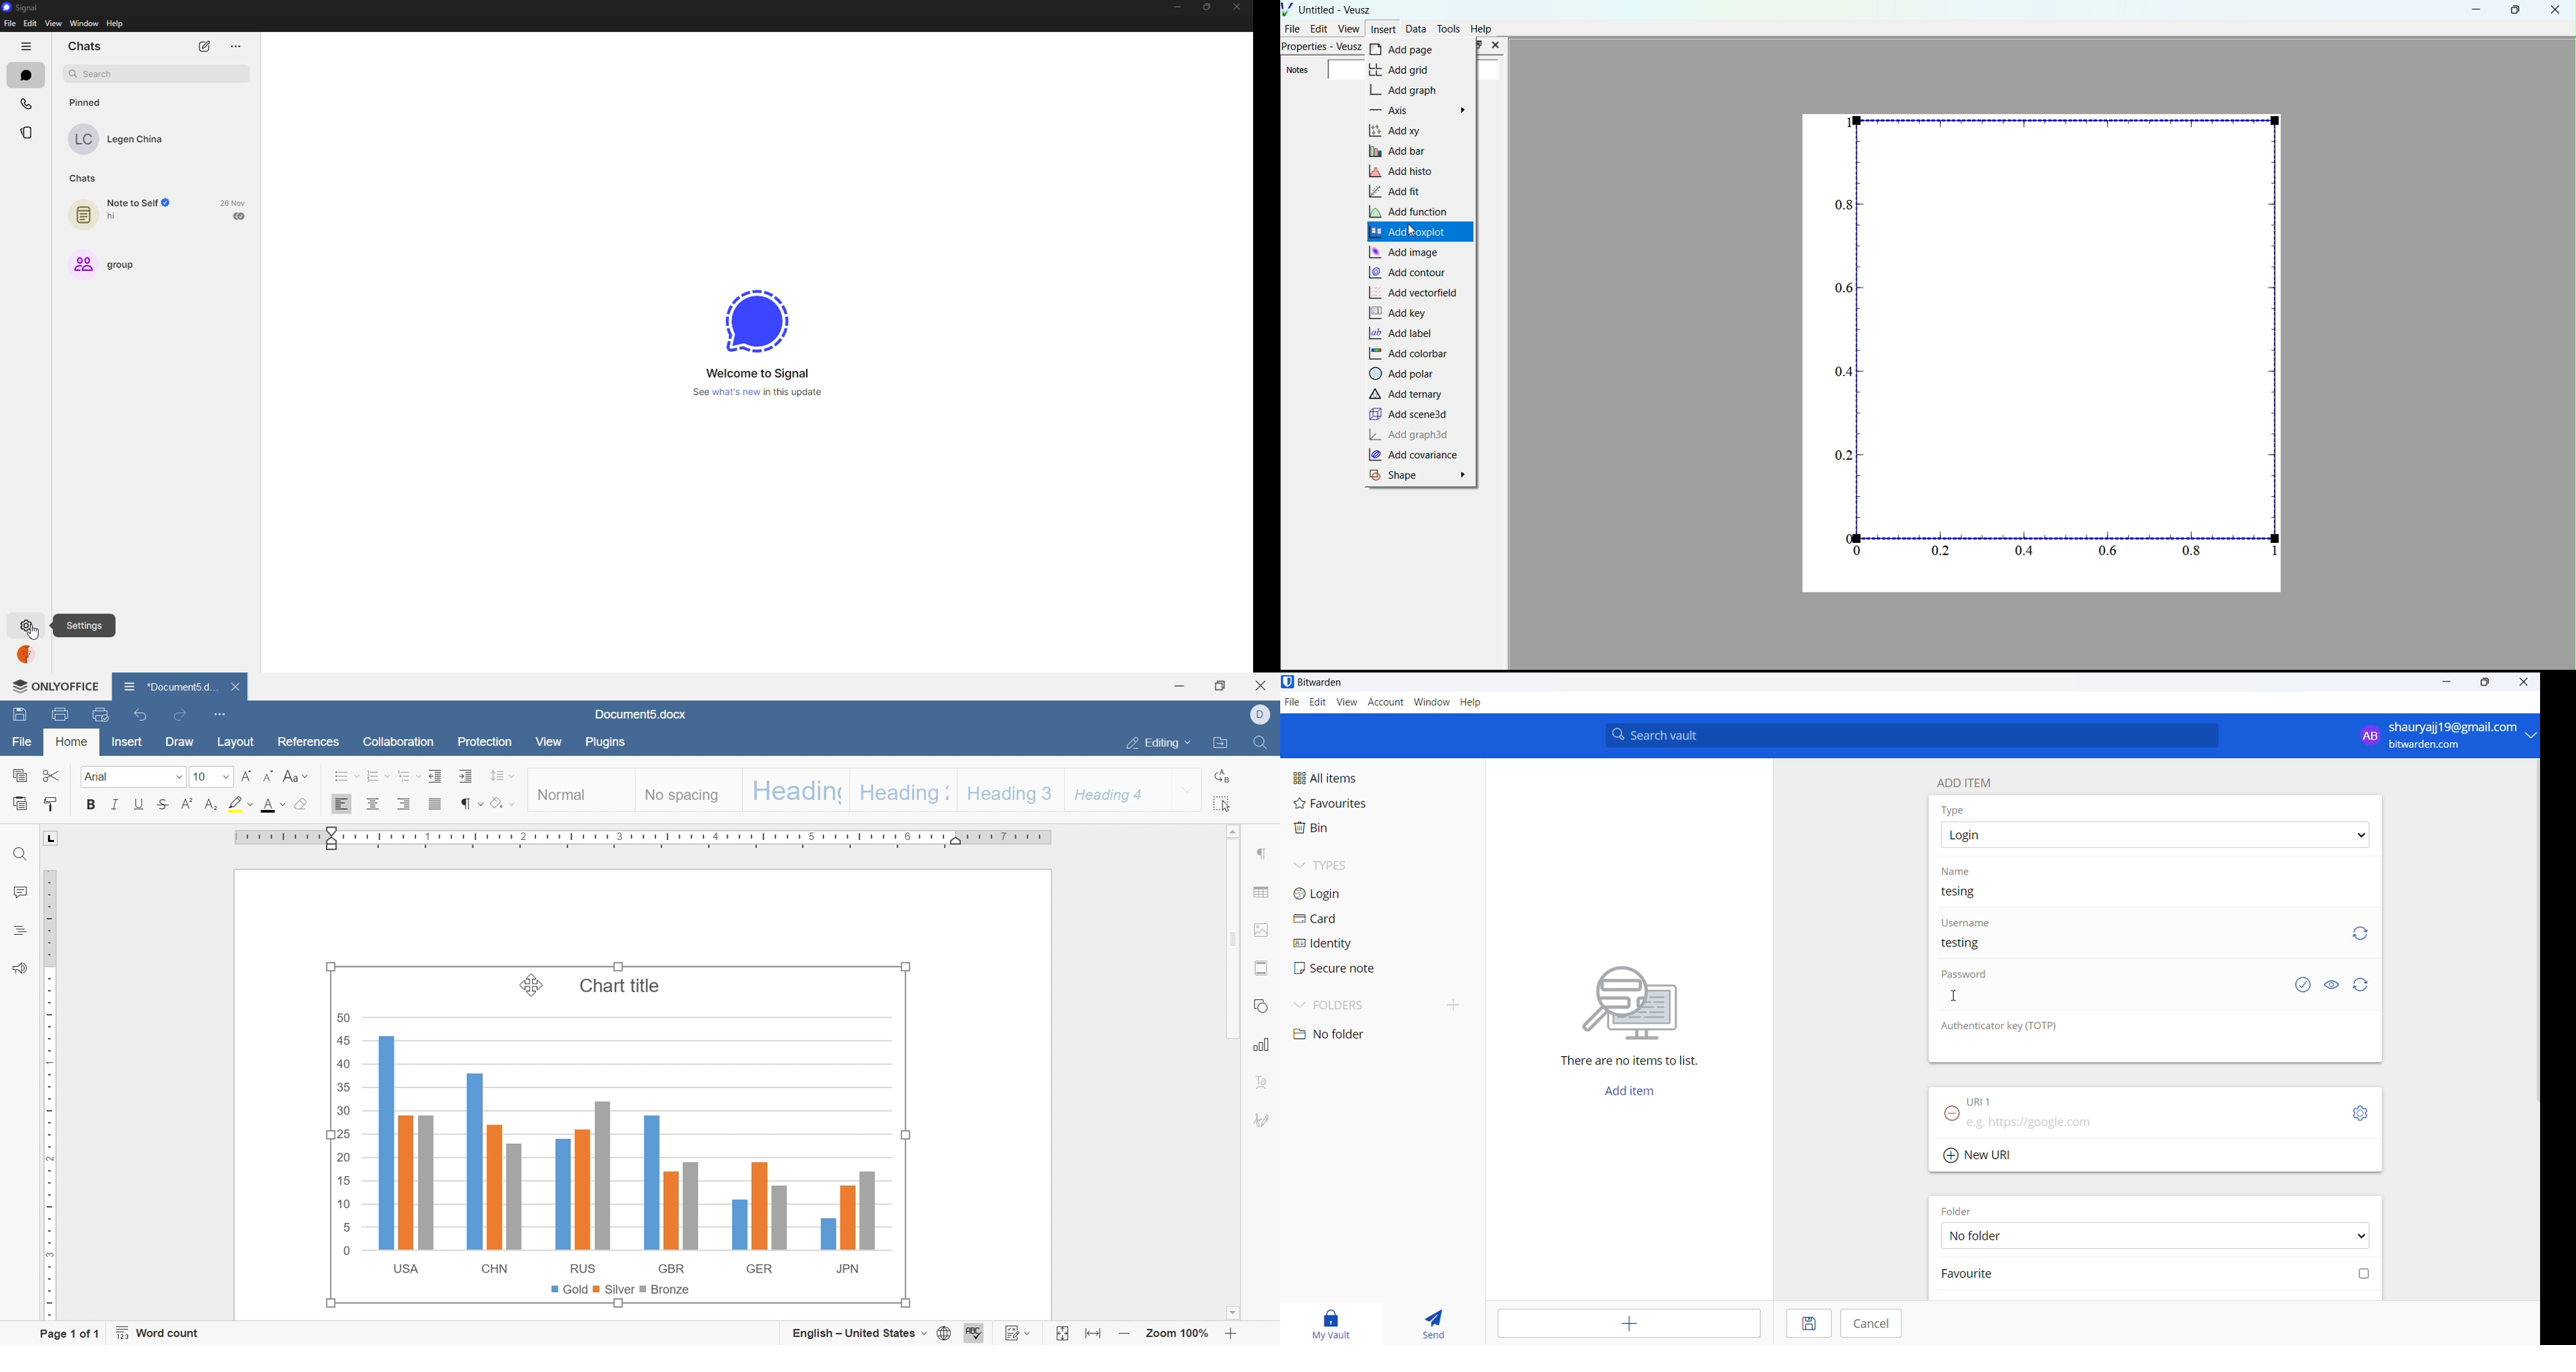 The width and height of the screenshot is (2576, 1372). What do you see at coordinates (178, 742) in the screenshot?
I see `draw` at bounding box center [178, 742].